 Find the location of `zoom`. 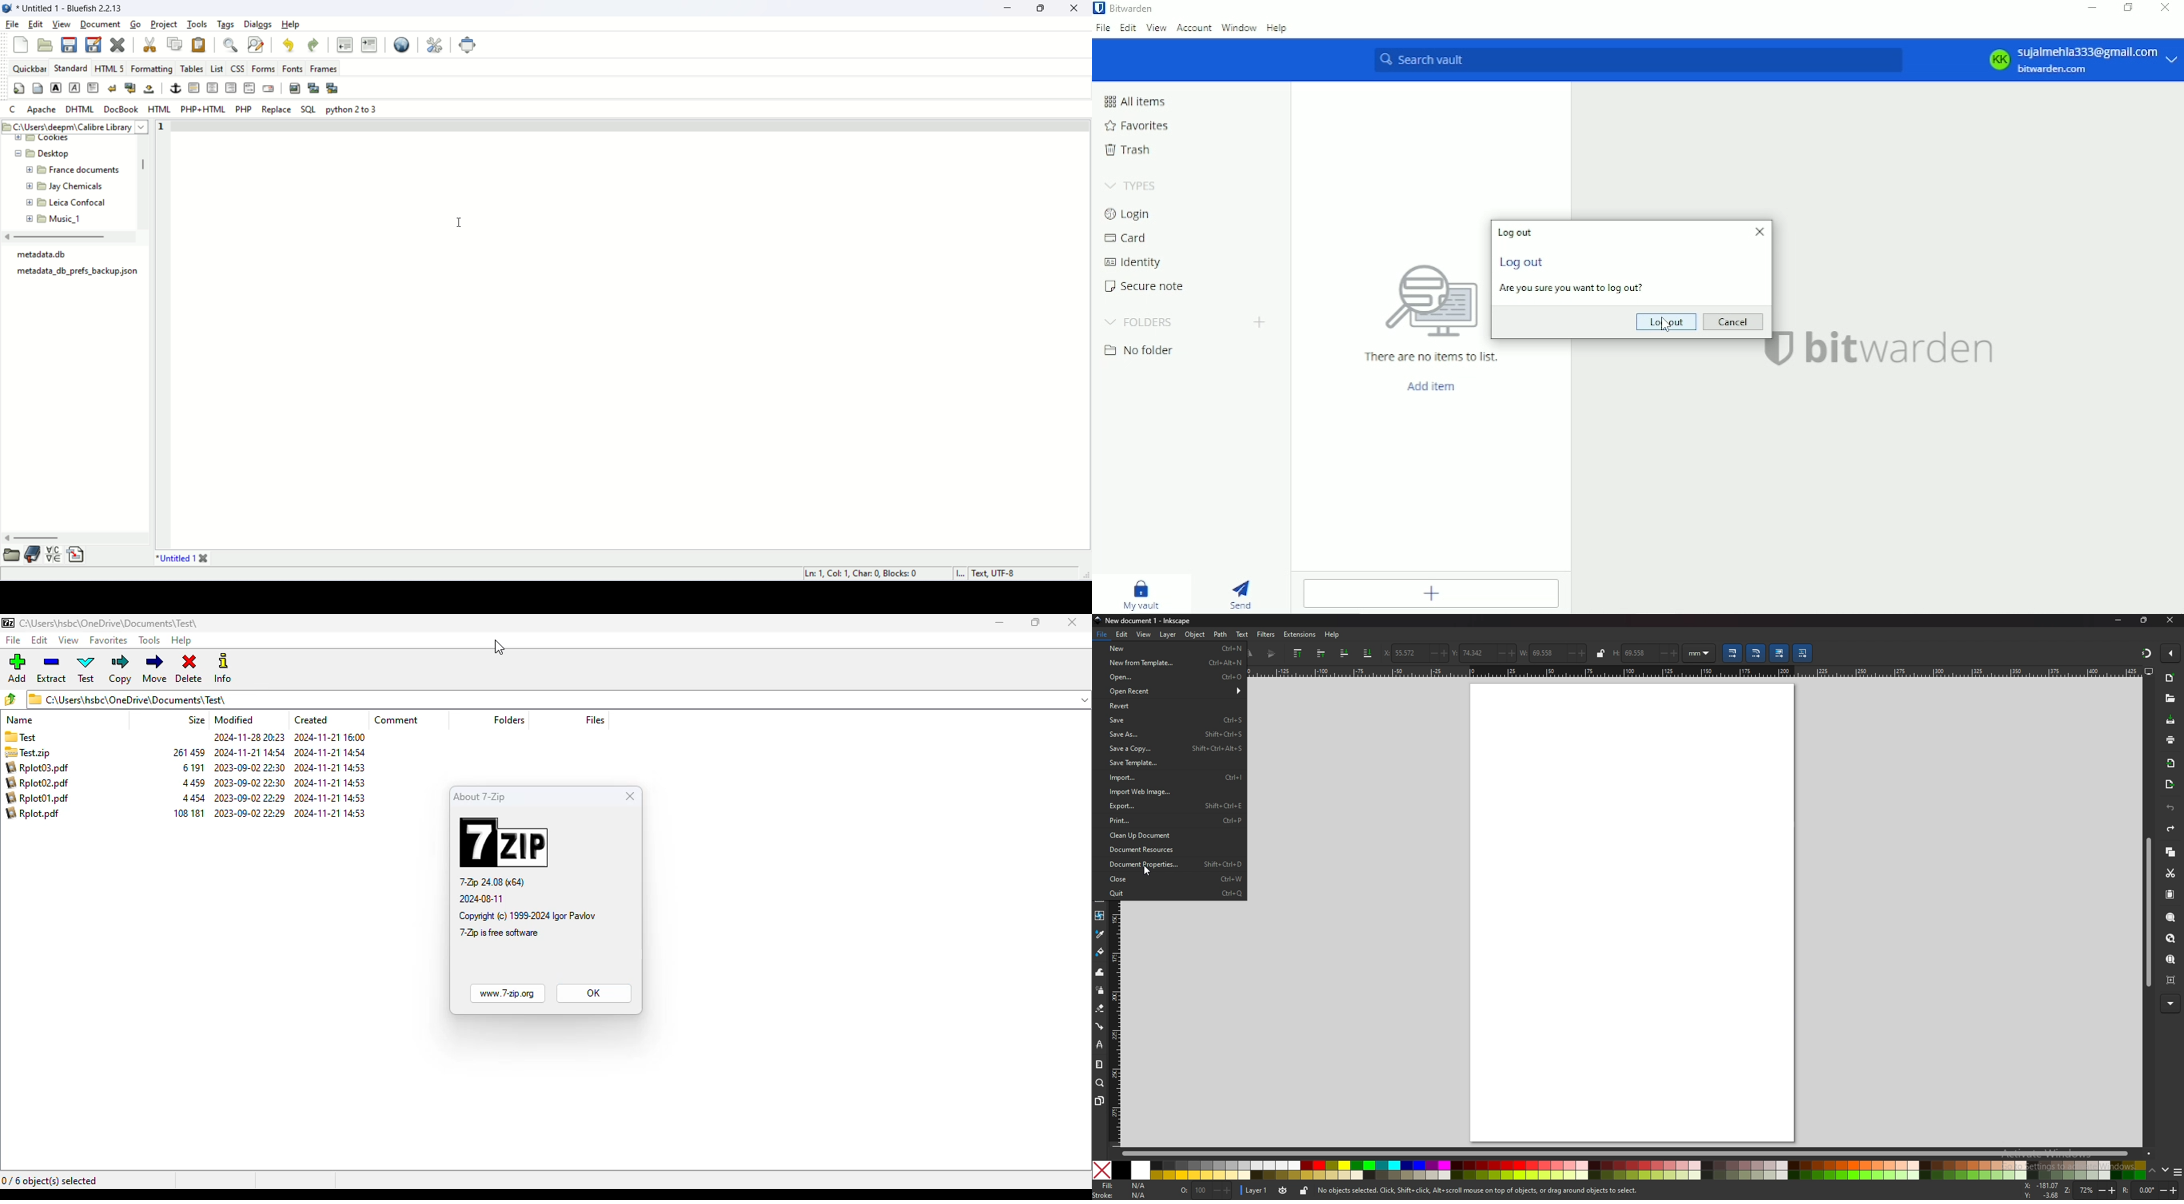

zoom is located at coordinates (2077, 1192).